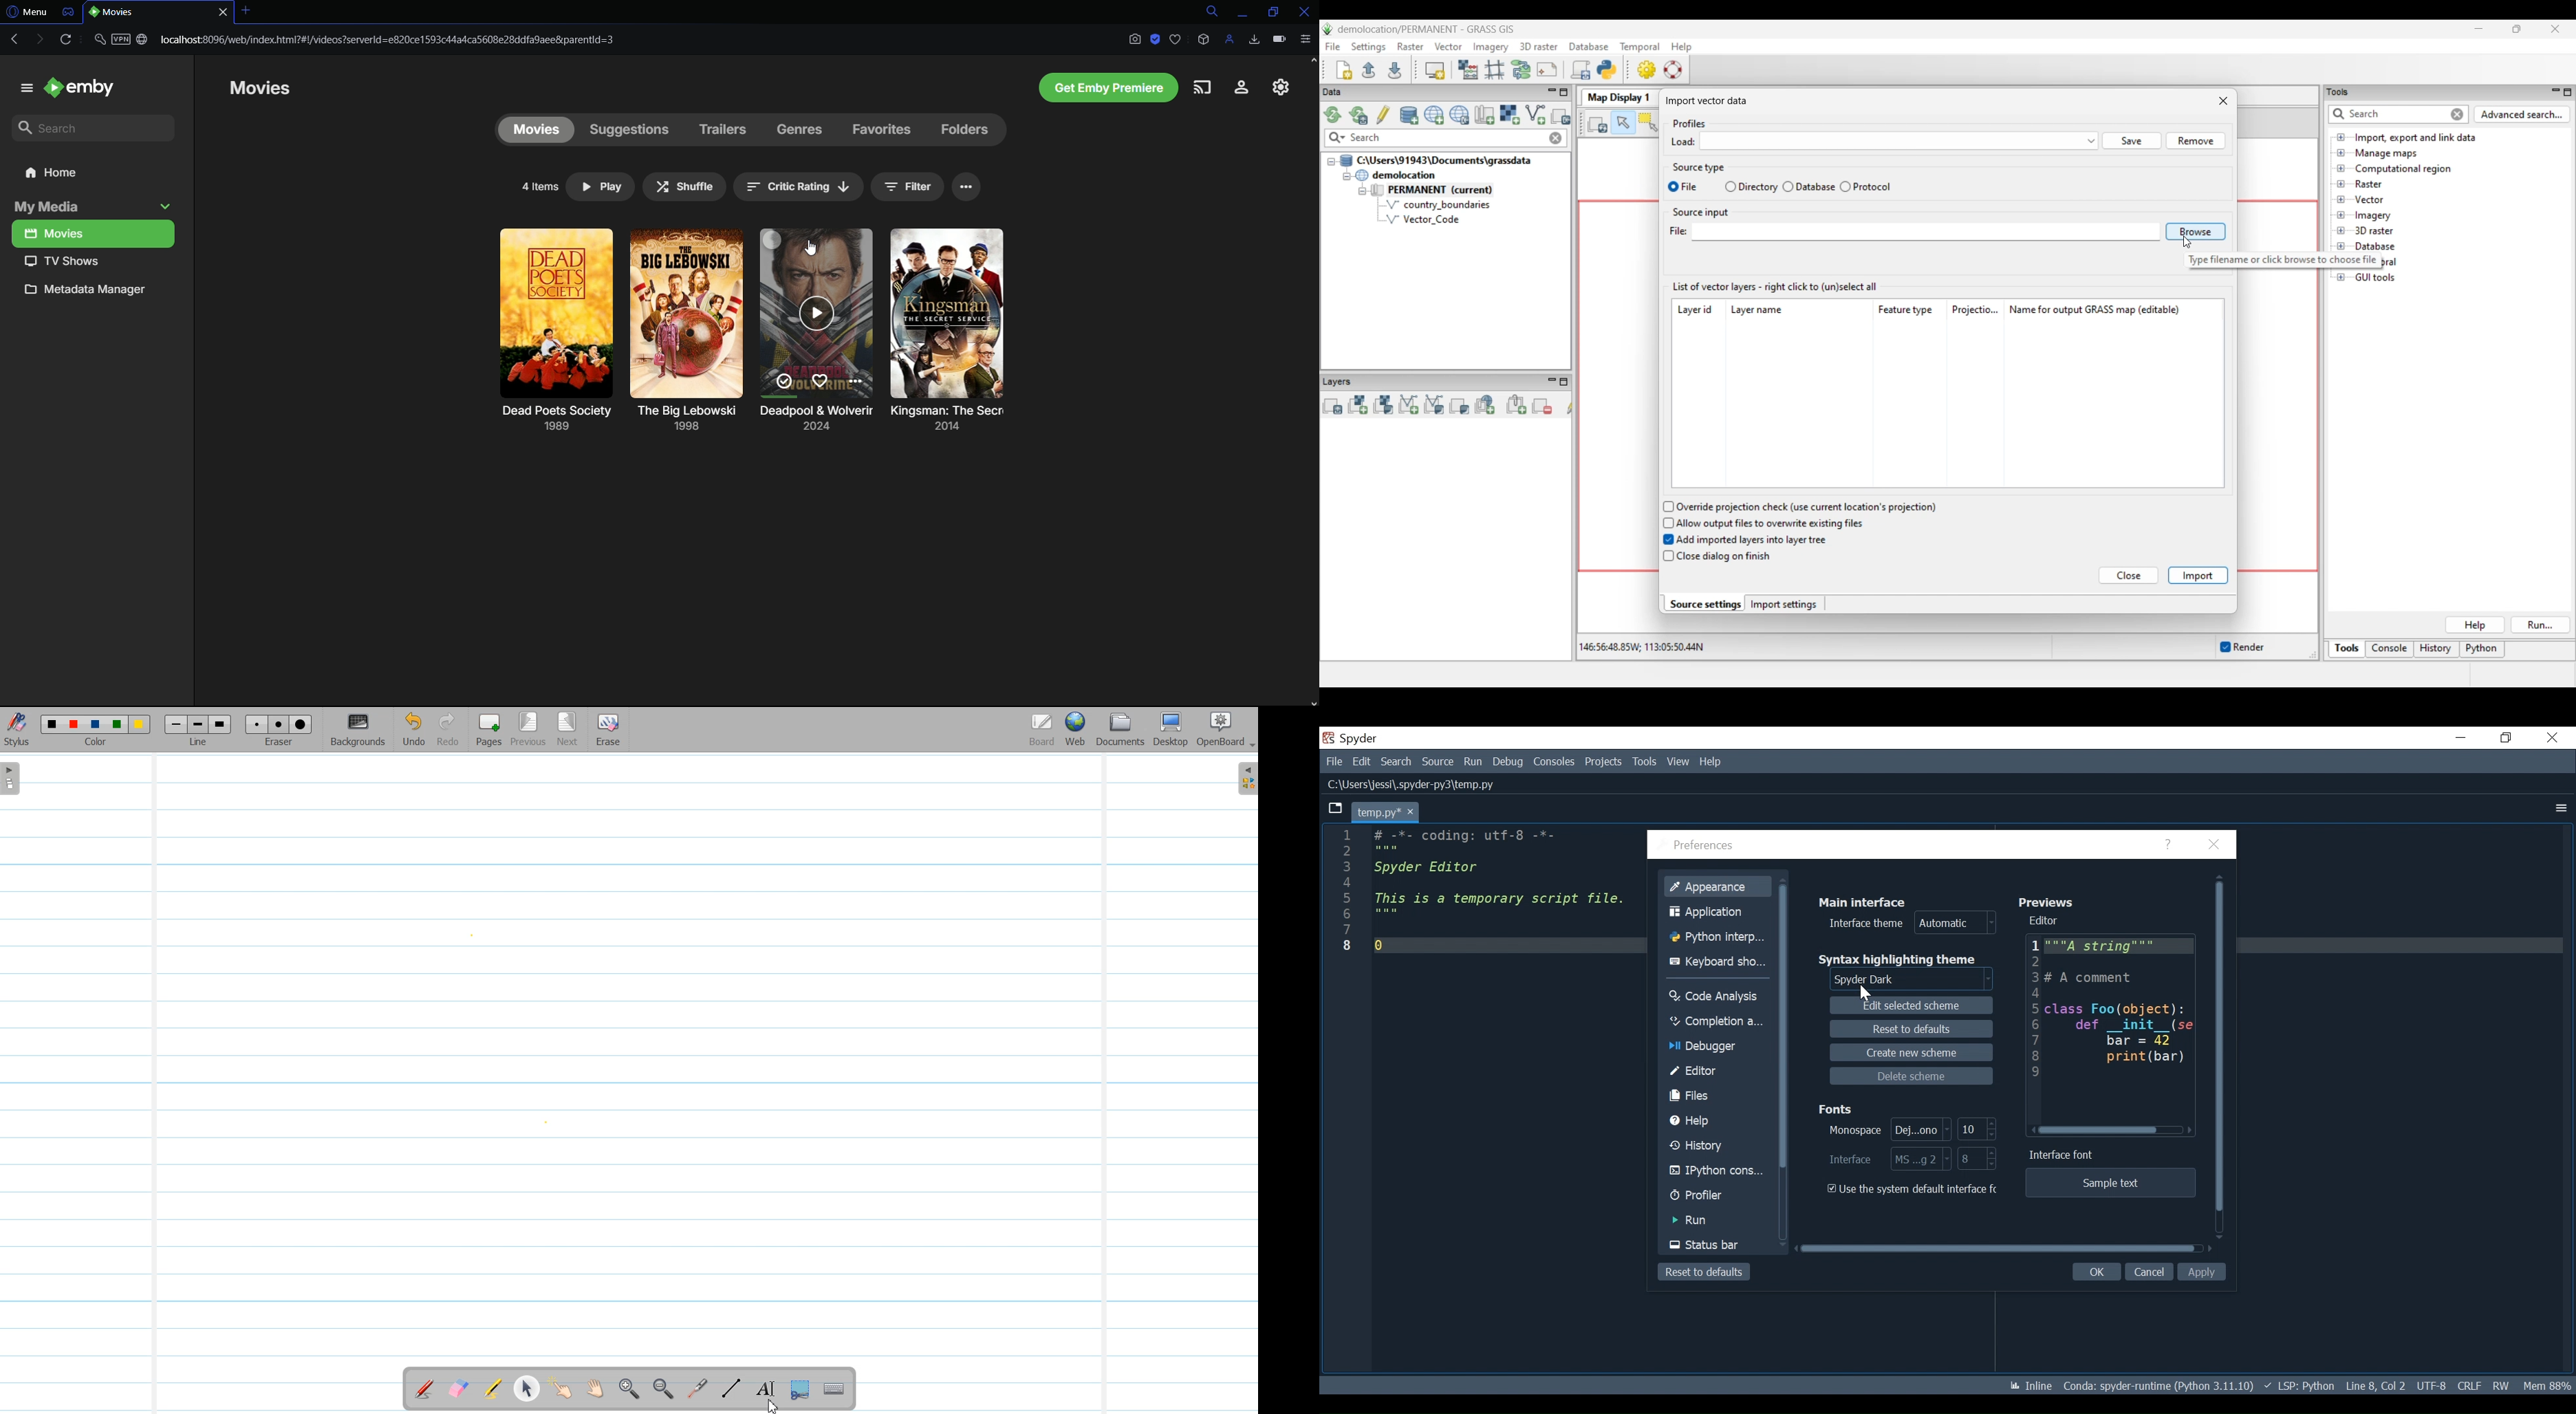 Image resolution: width=2576 pixels, height=1428 pixels. Describe the element at coordinates (2560, 807) in the screenshot. I see `More Options` at that location.